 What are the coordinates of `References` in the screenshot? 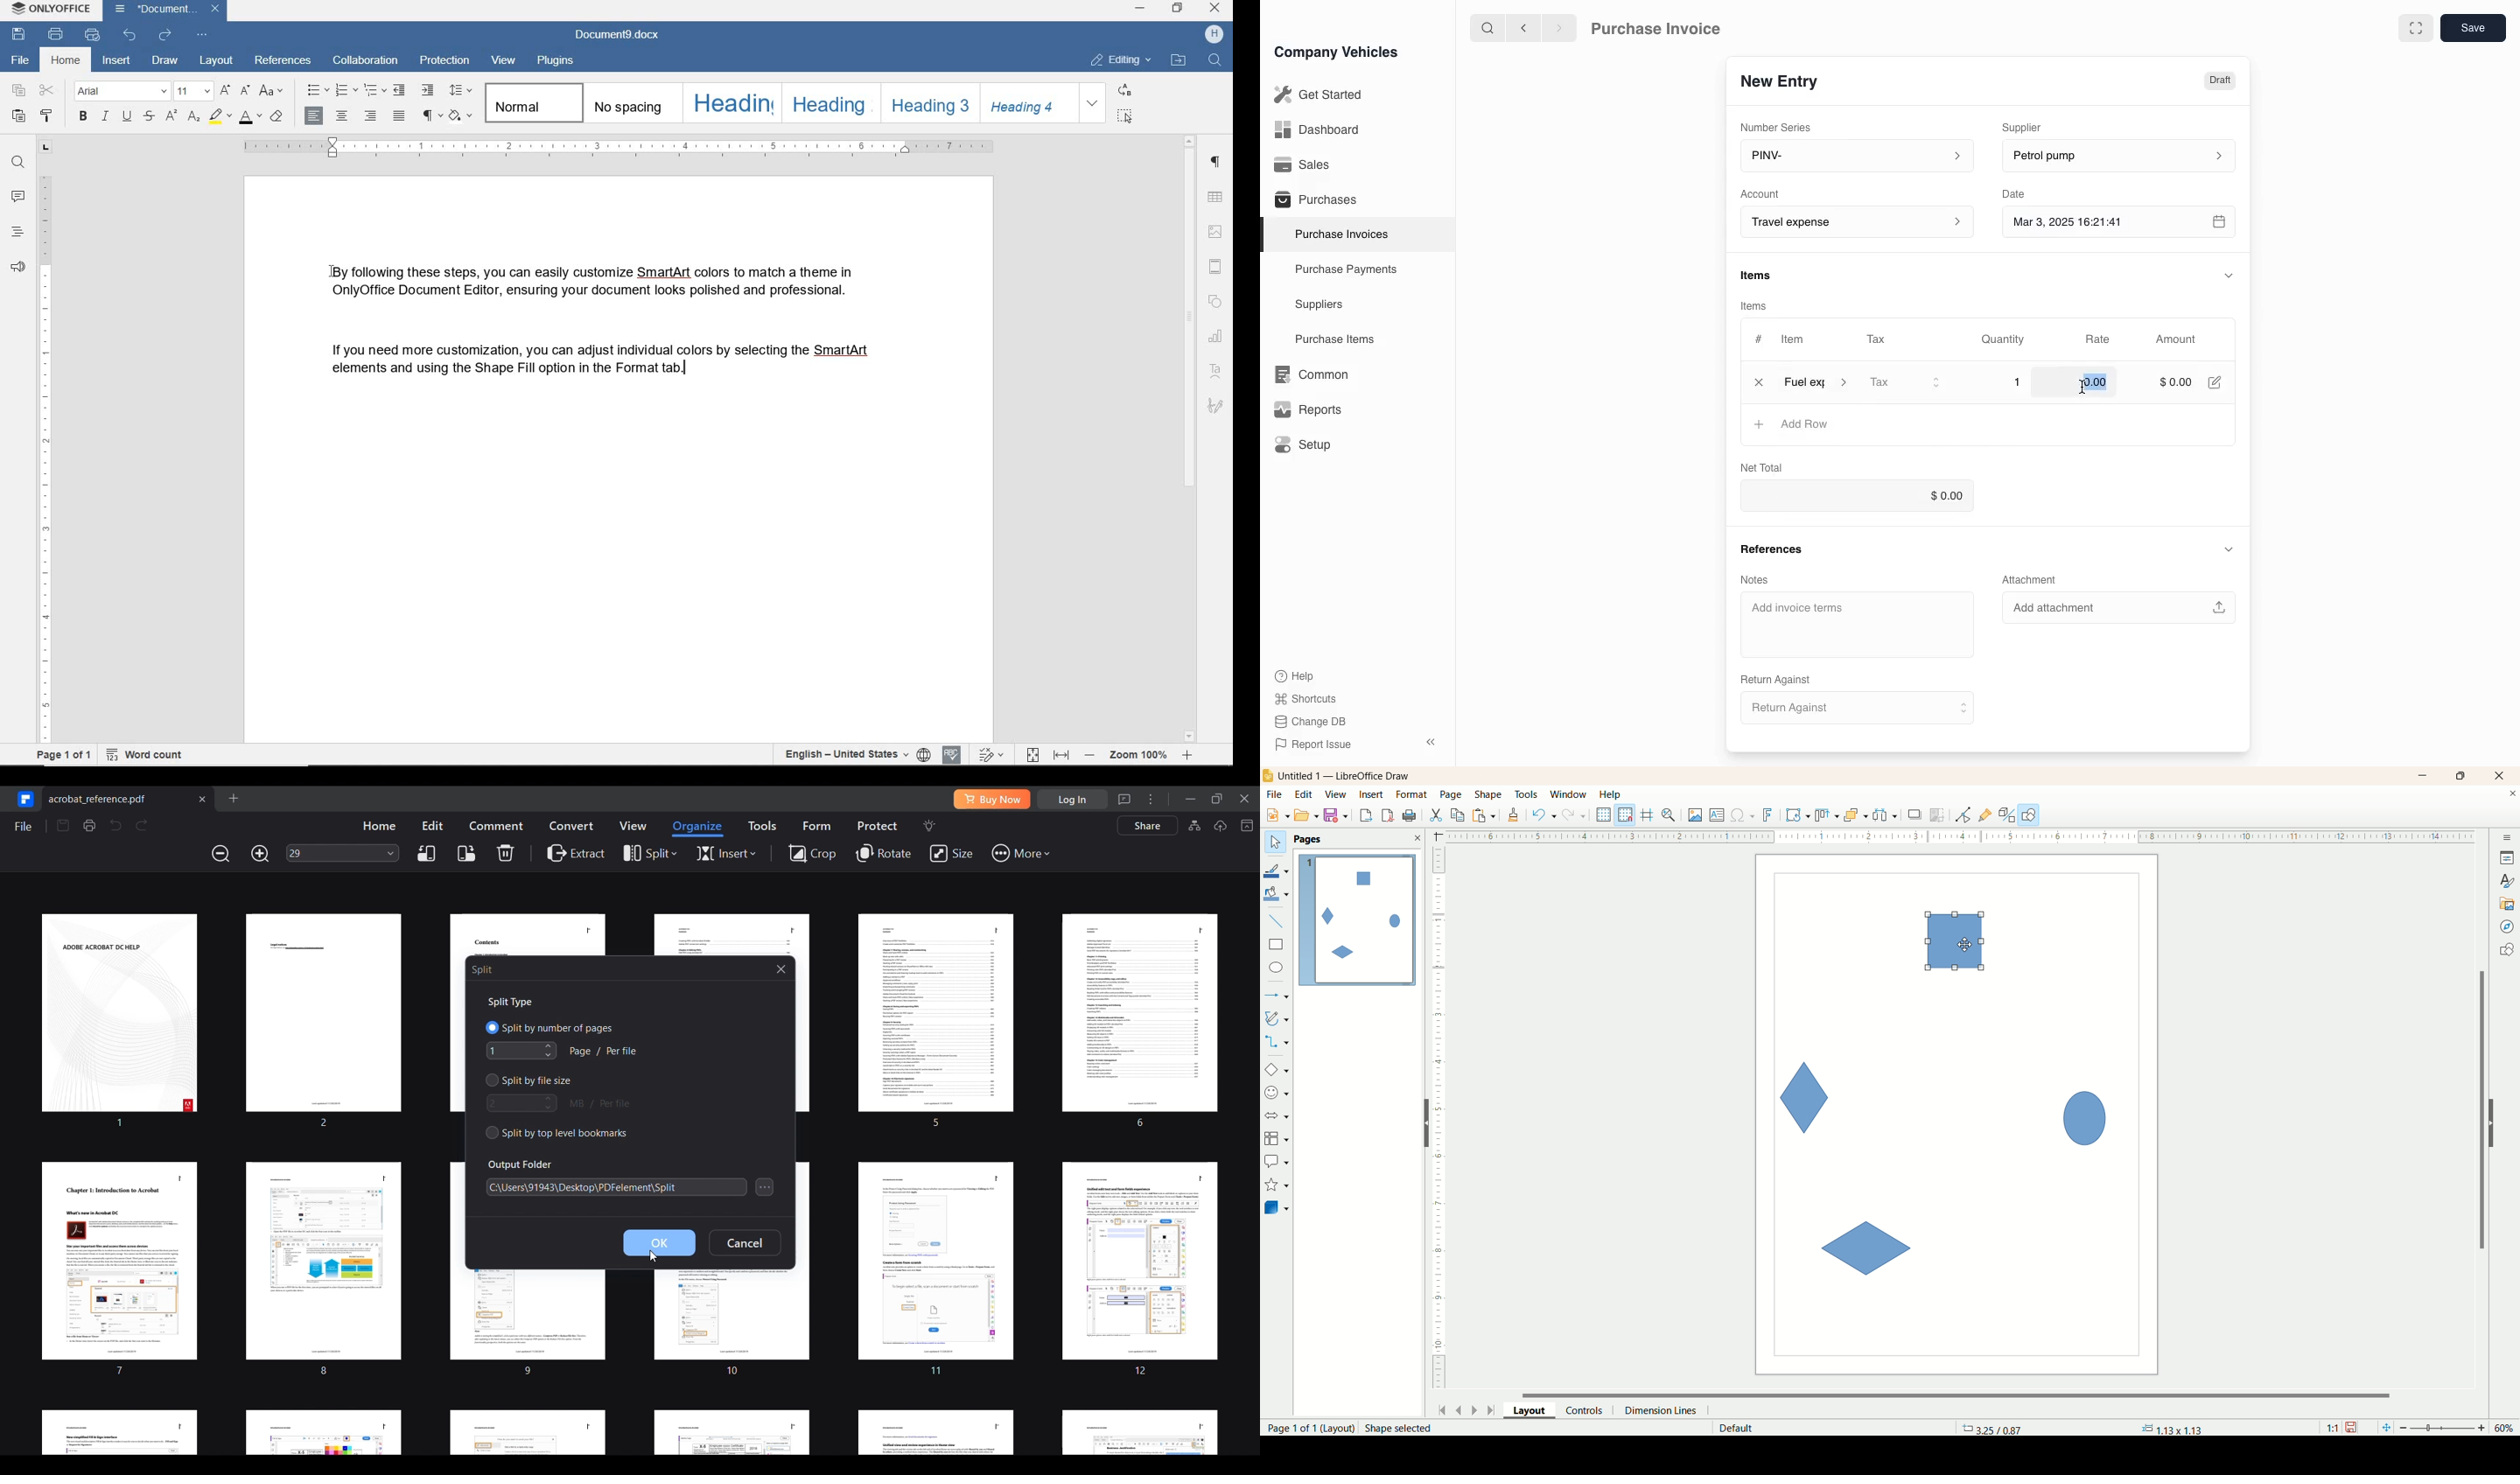 It's located at (1774, 549).